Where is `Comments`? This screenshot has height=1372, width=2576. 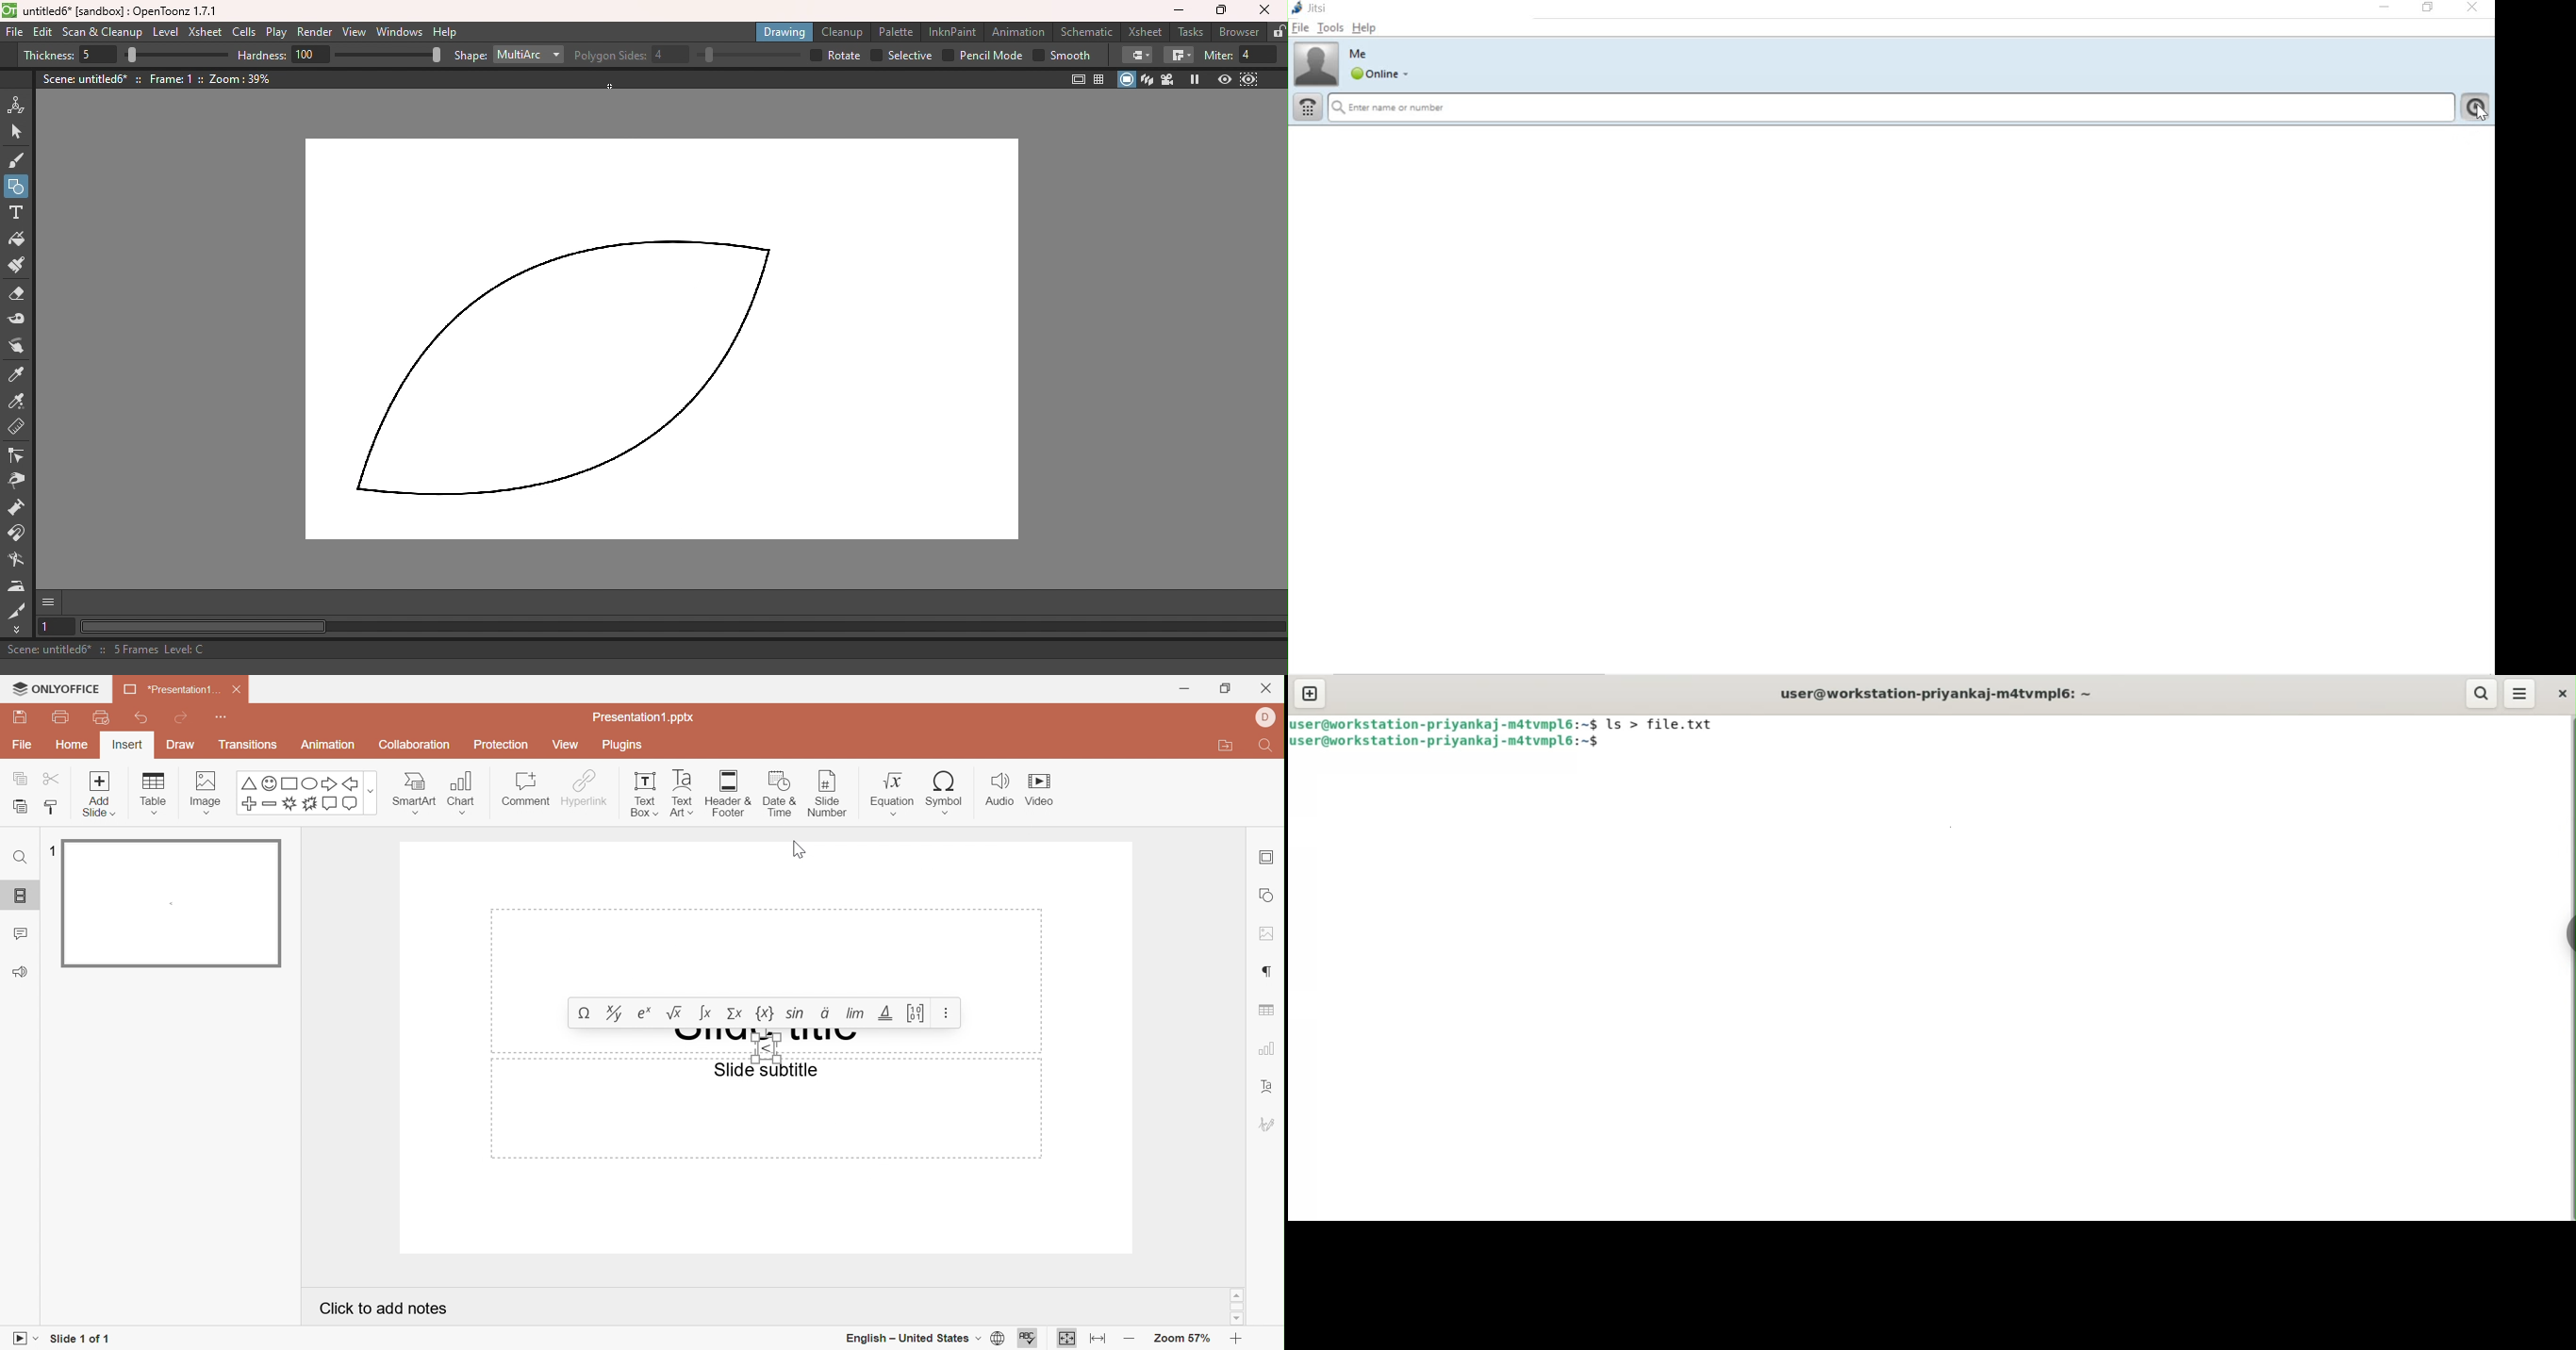 Comments is located at coordinates (21, 932).